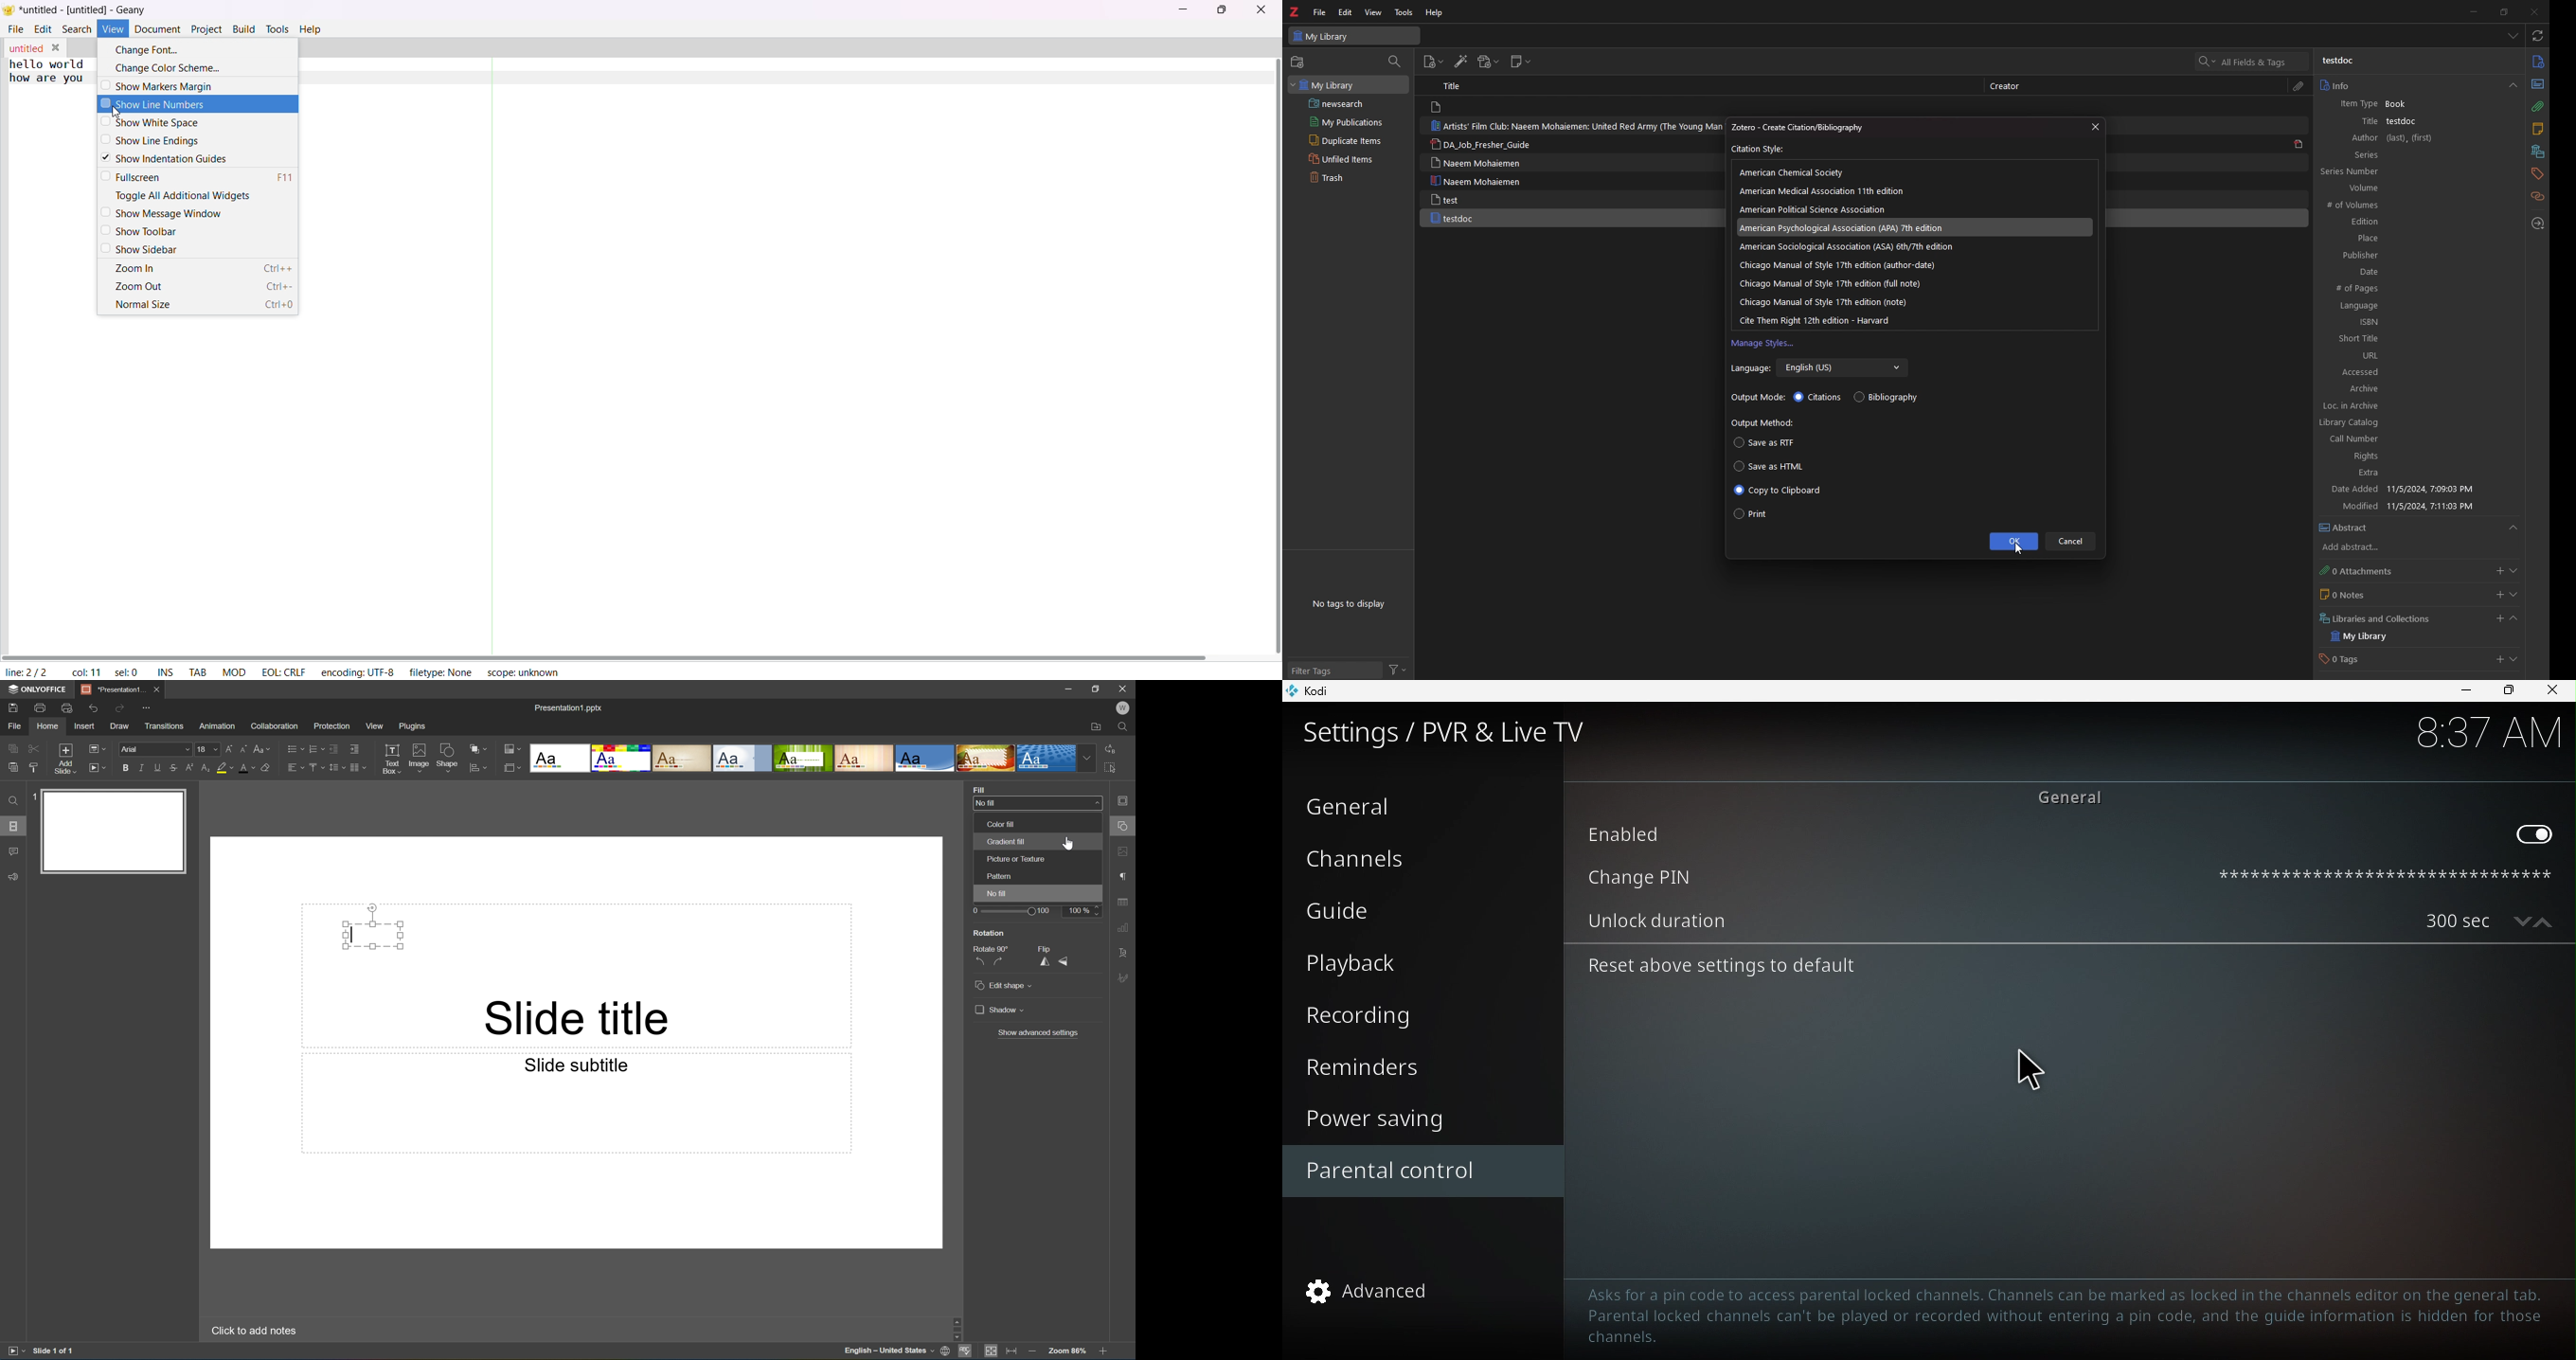 This screenshot has height=1372, width=2576. Describe the element at coordinates (1459, 733) in the screenshot. I see `Settings/PVR and Live TV` at that location.